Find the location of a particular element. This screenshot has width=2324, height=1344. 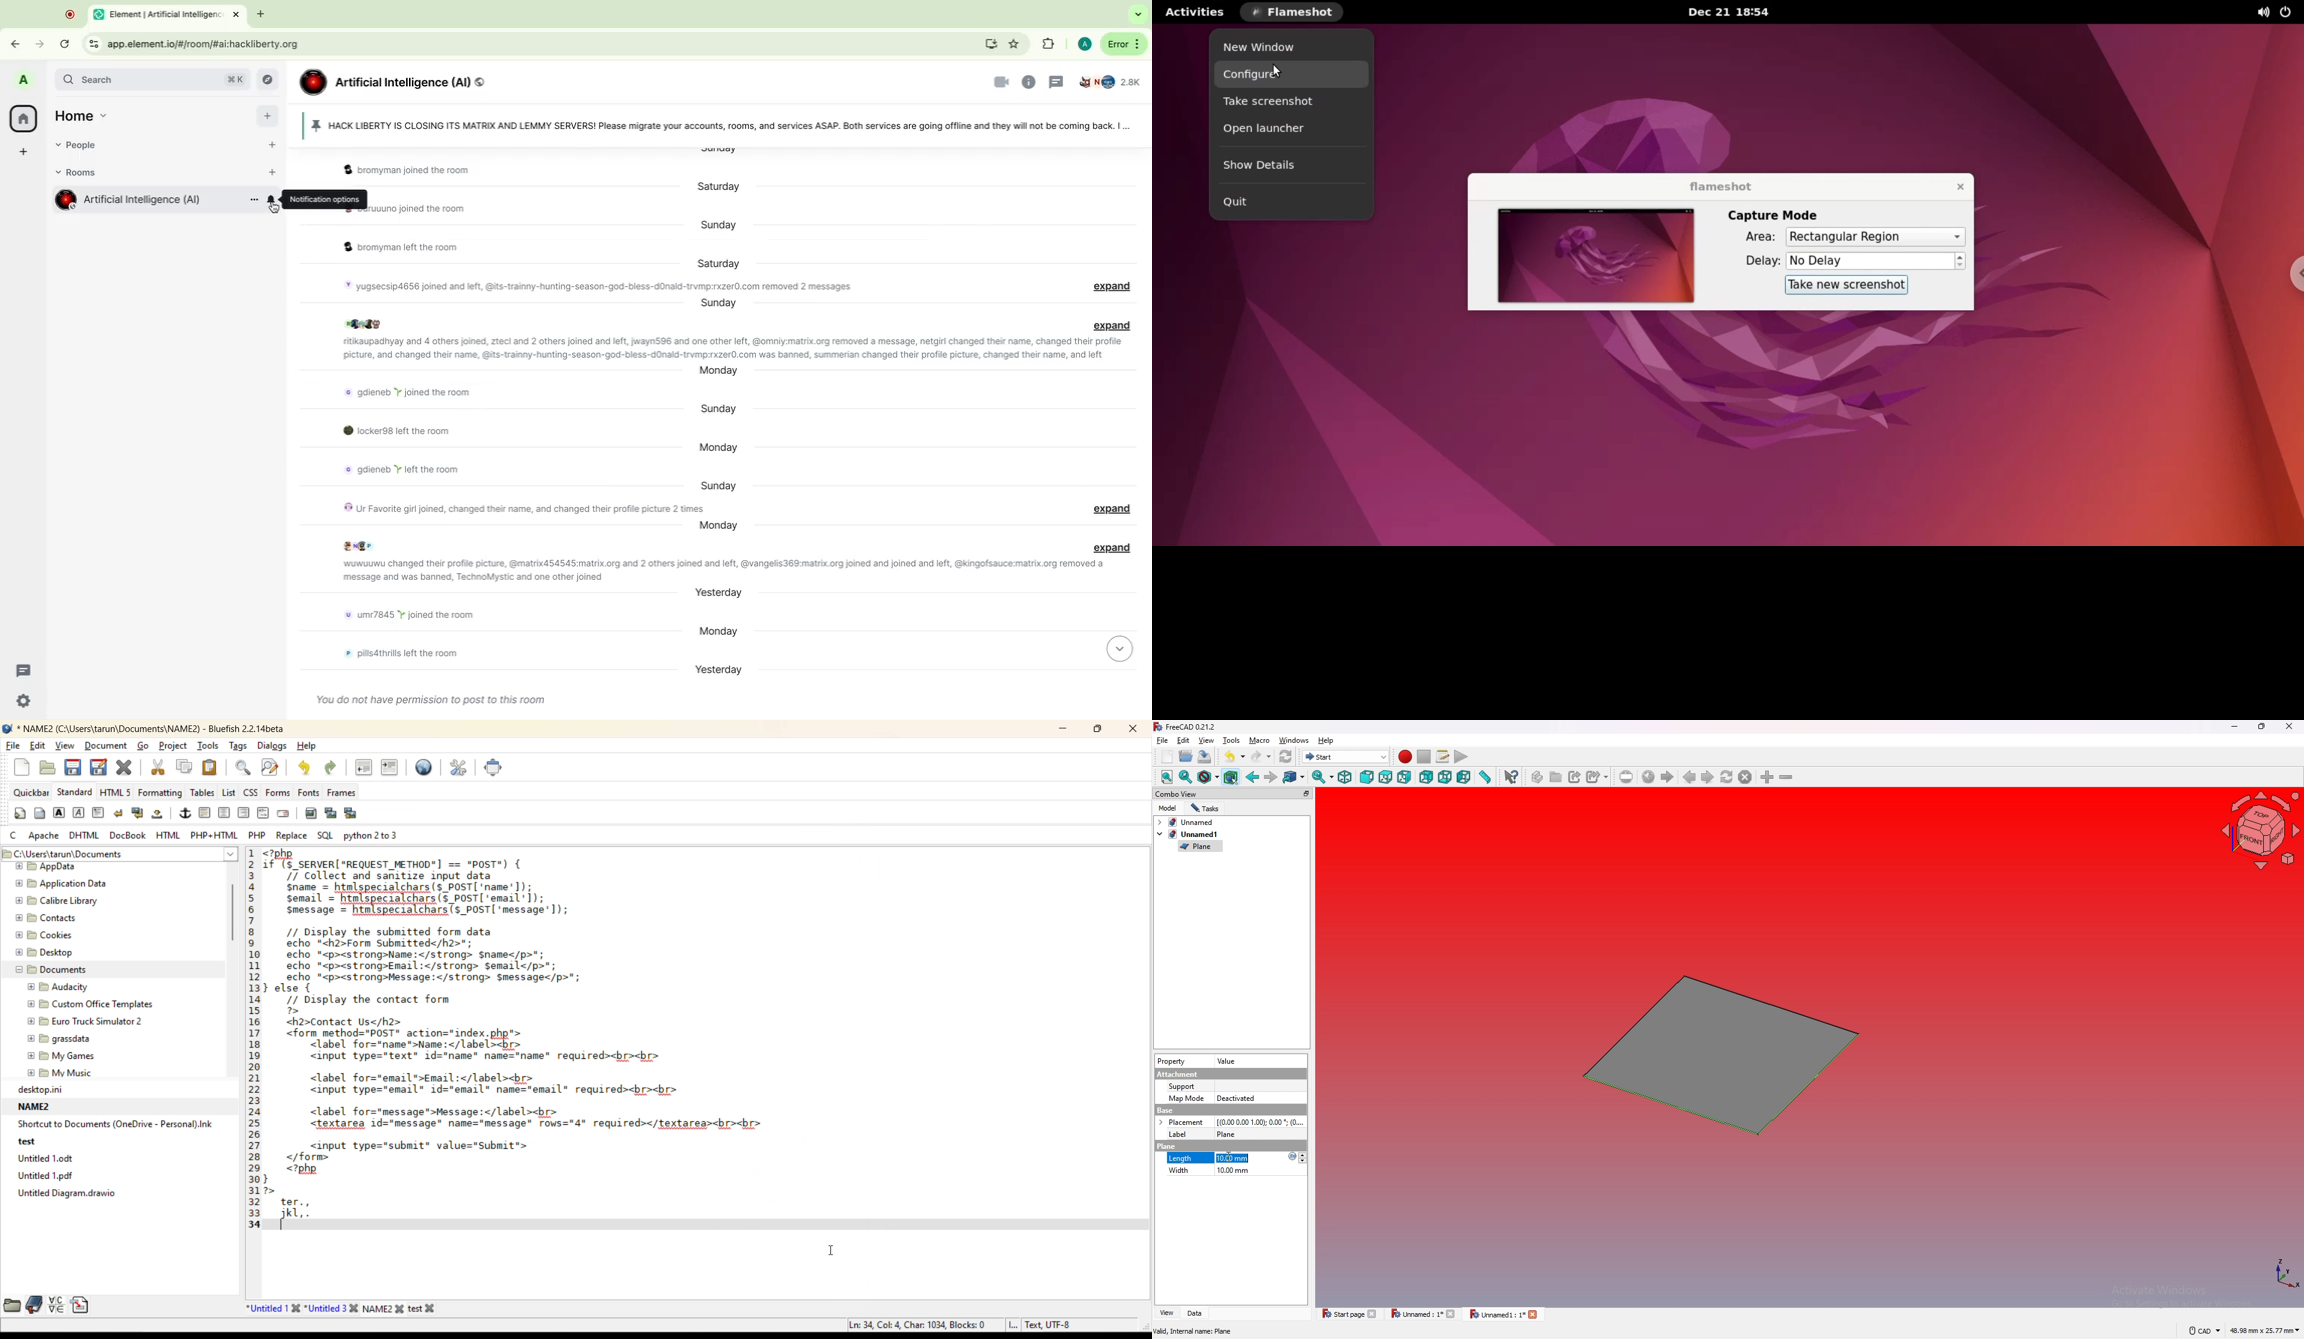

edit is located at coordinates (1183, 740).